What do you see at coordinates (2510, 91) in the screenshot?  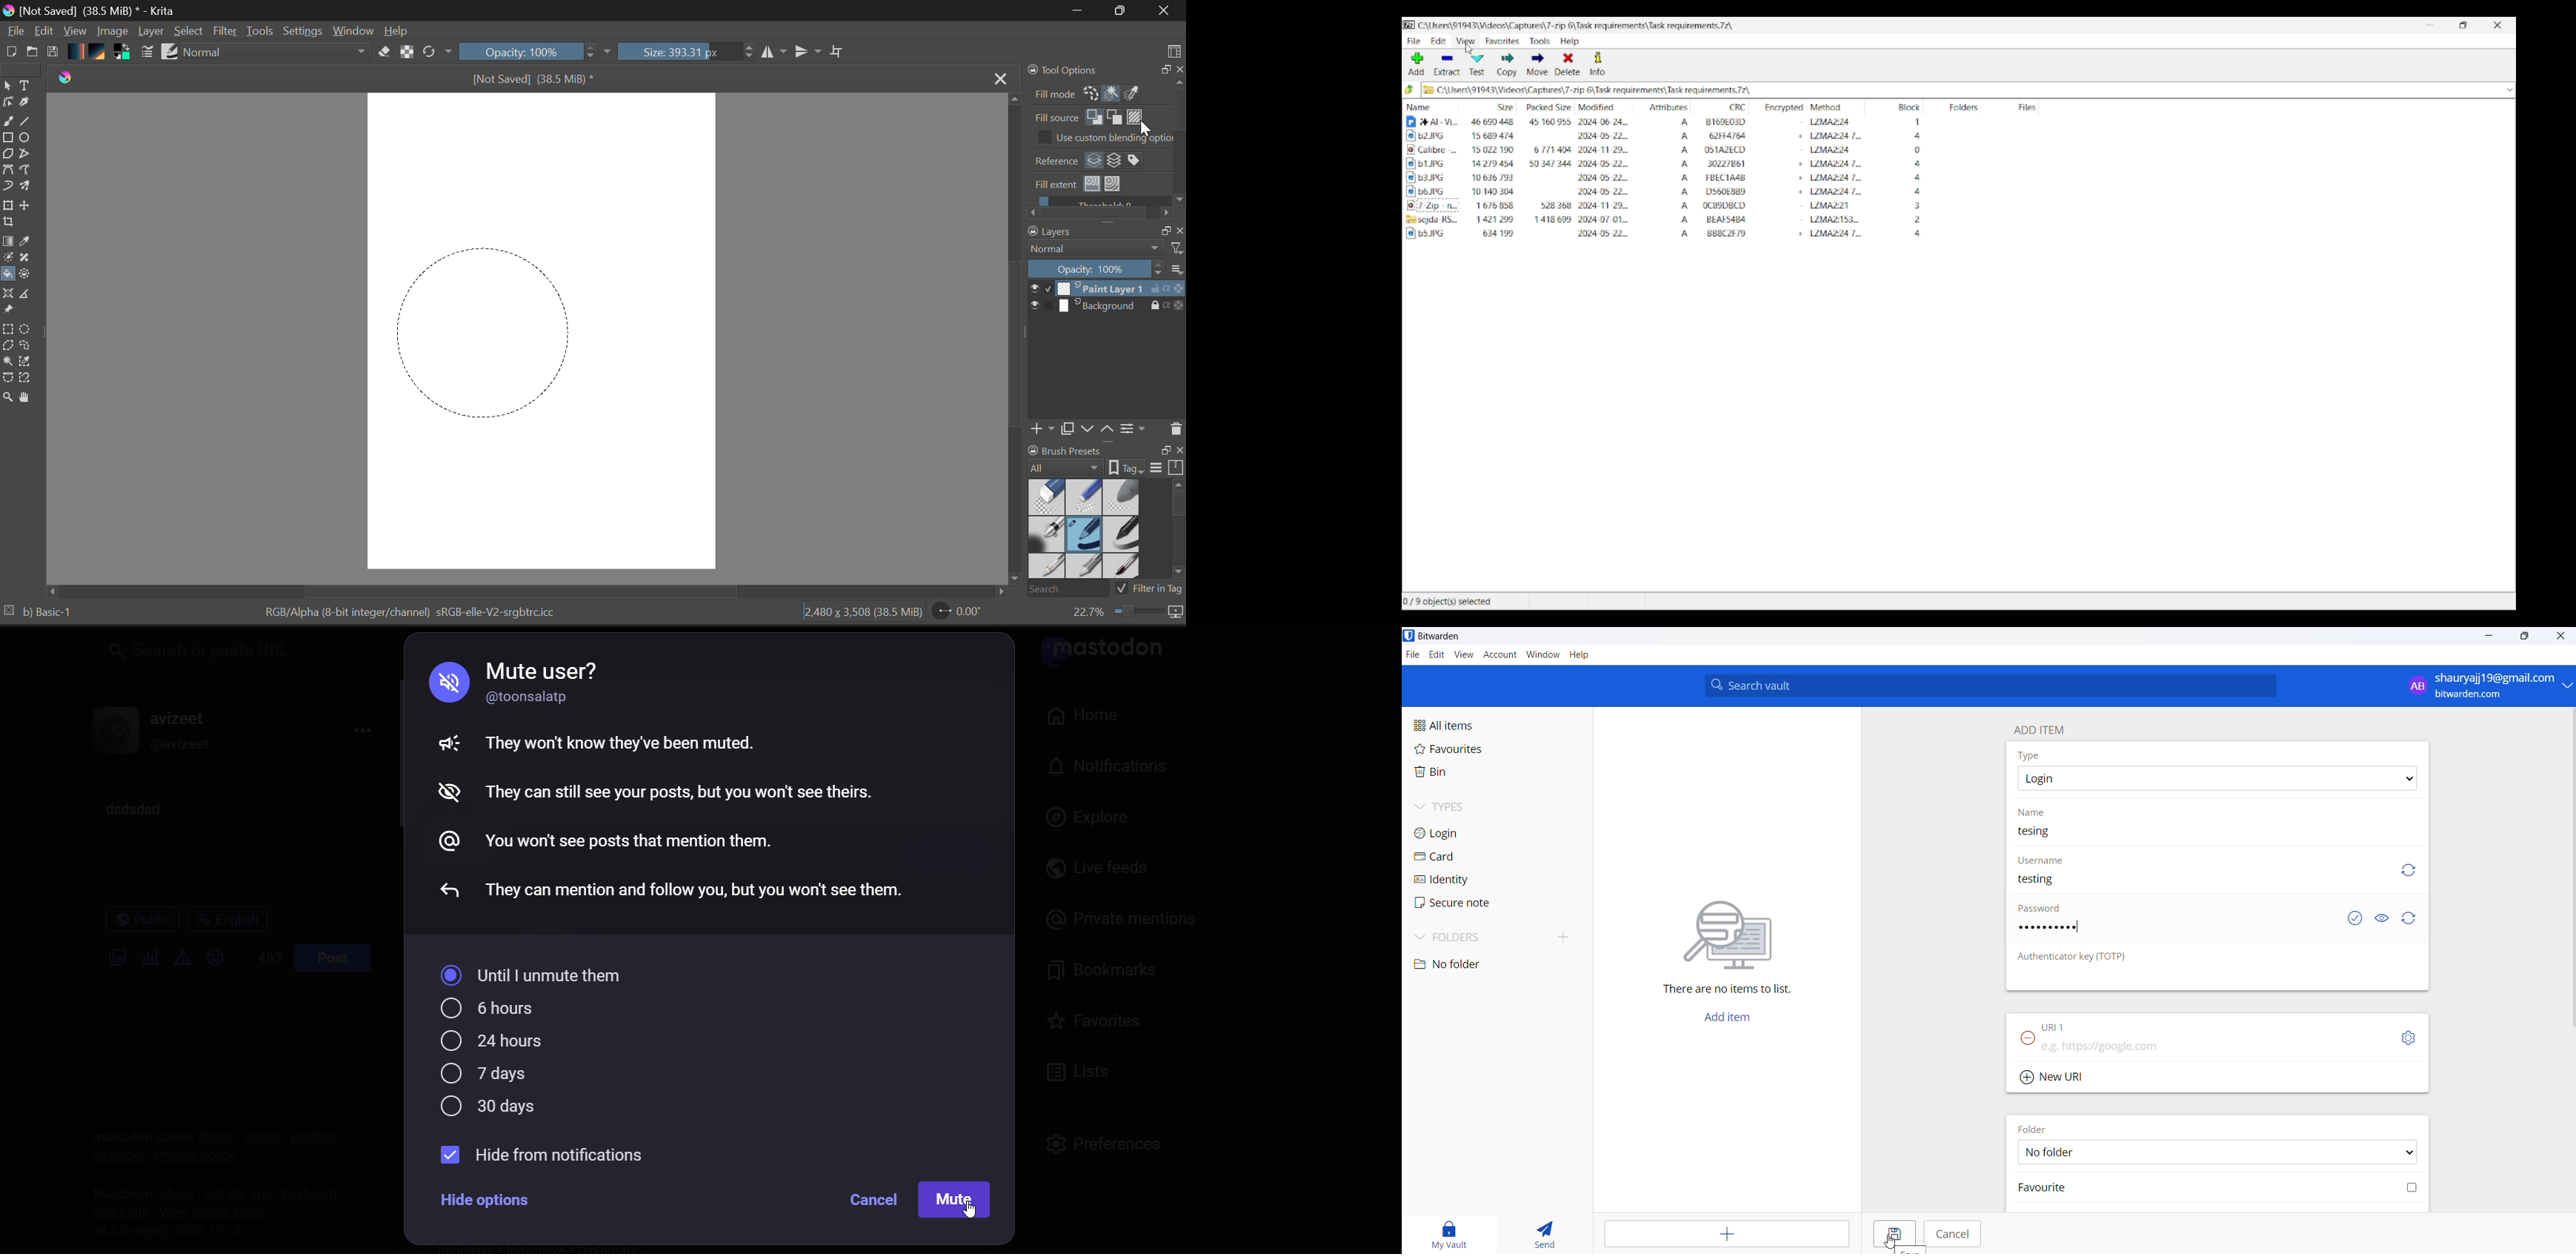 I see `List folder locations` at bounding box center [2510, 91].